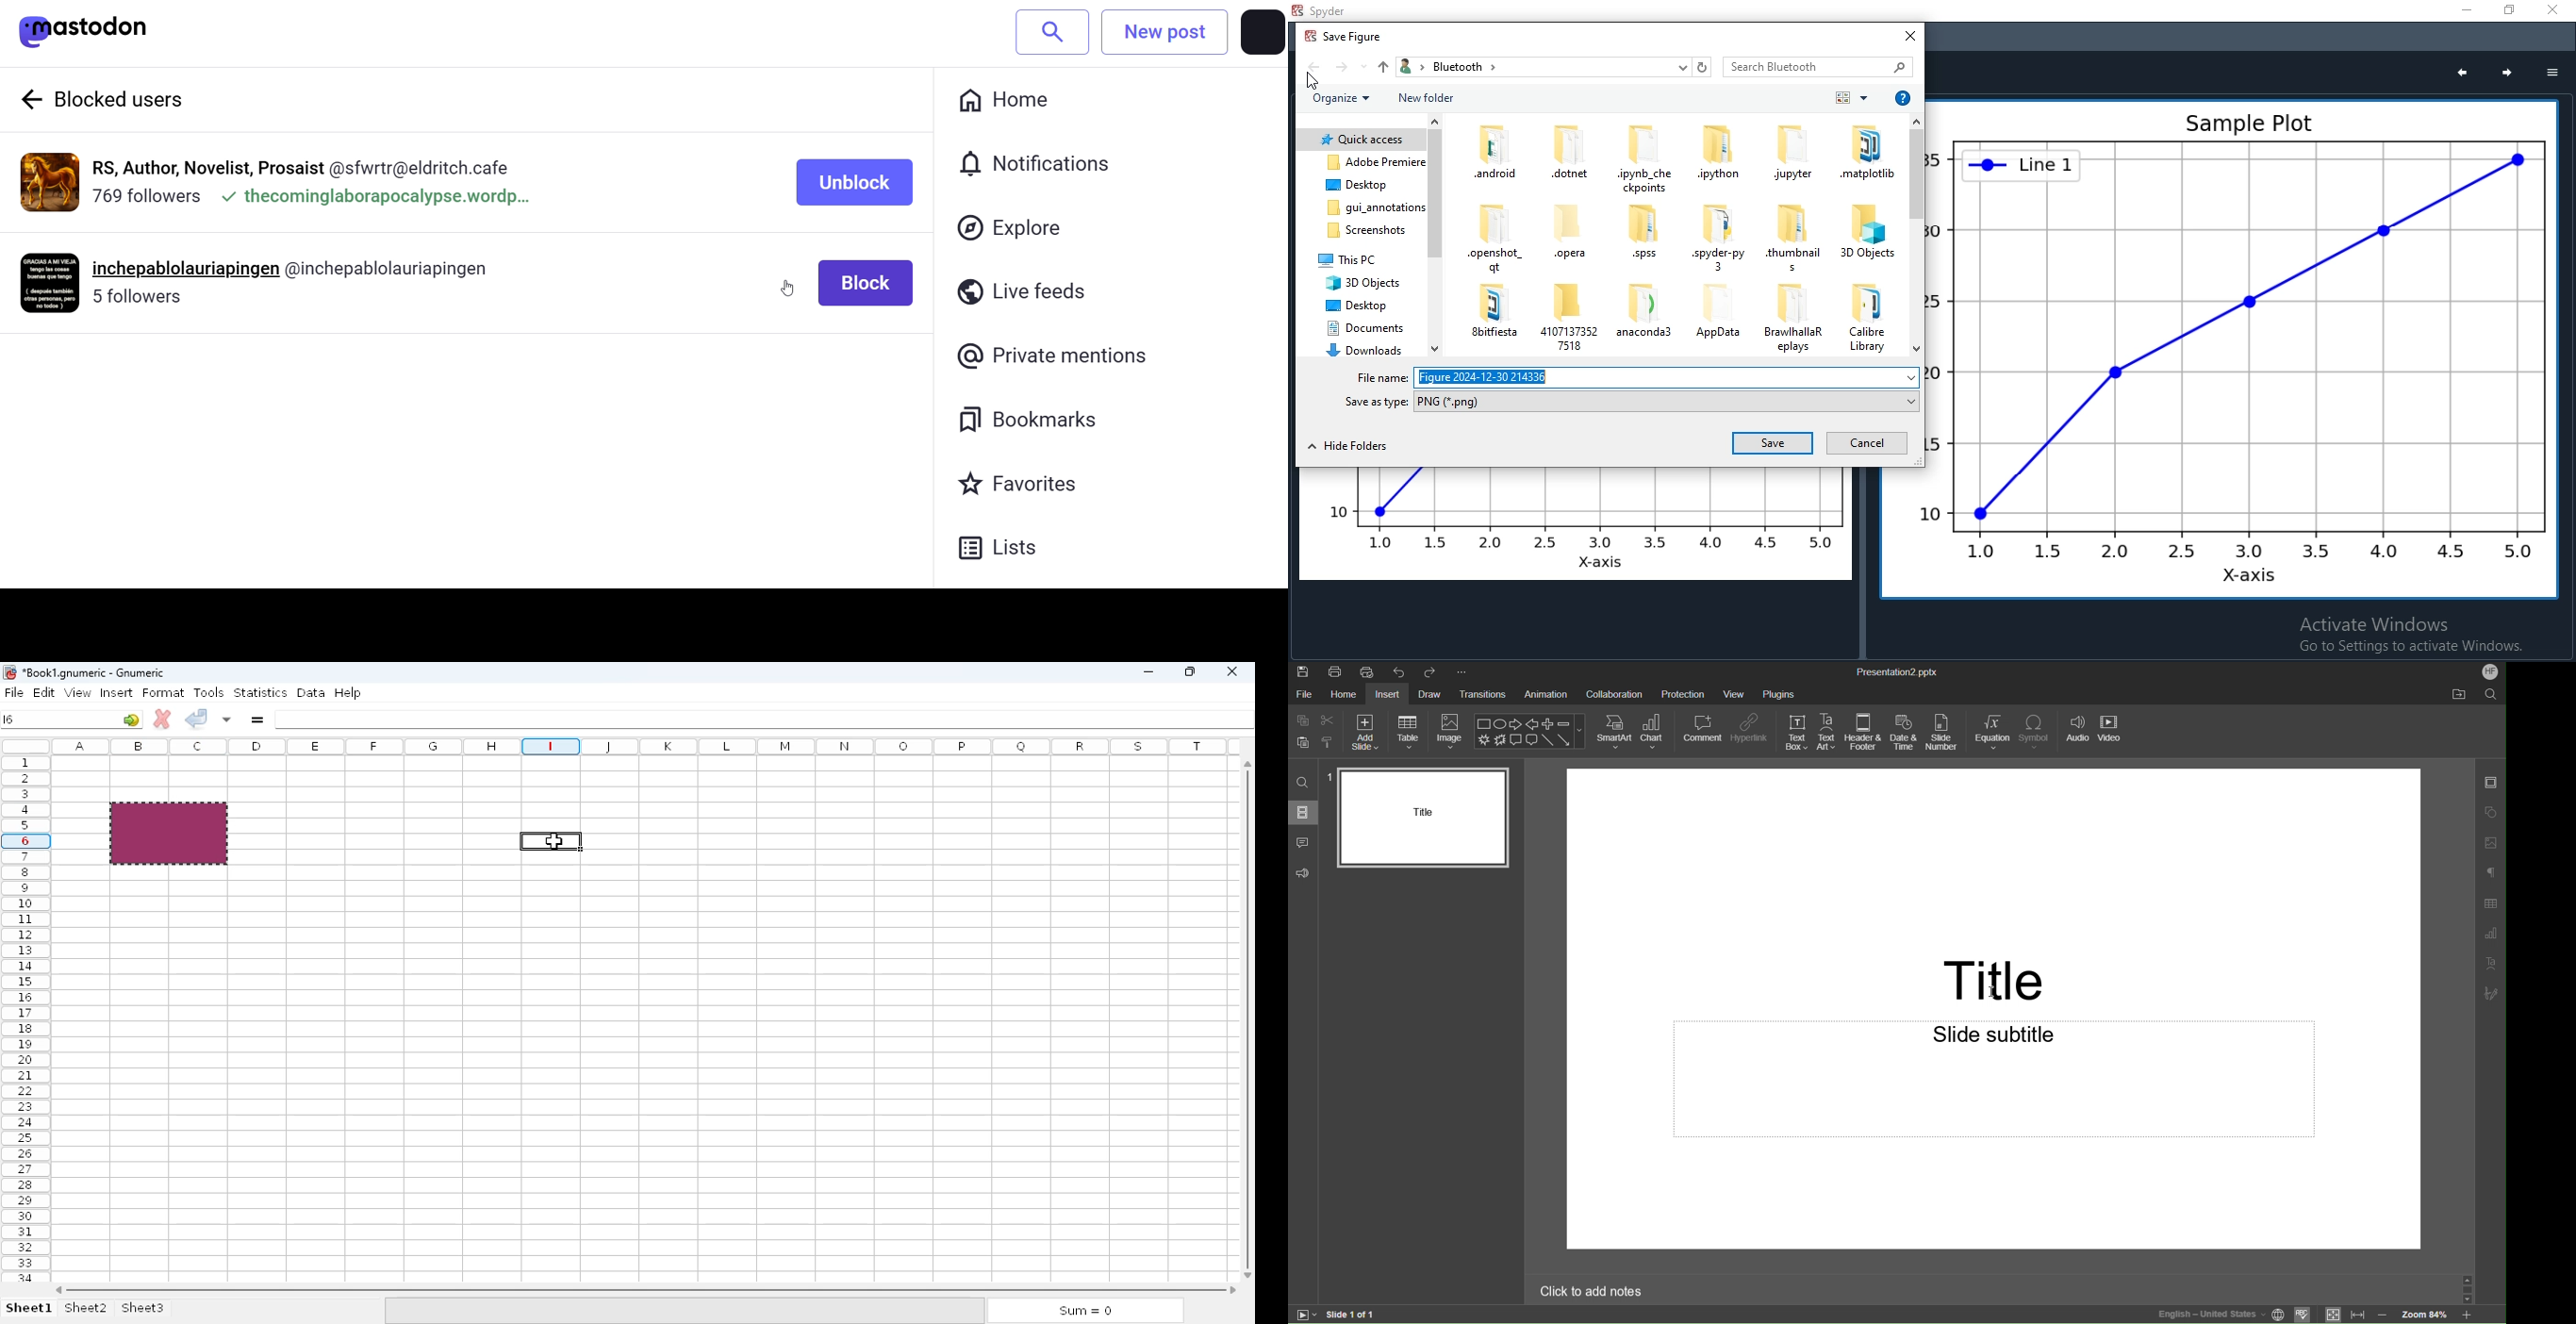 The height and width of the screenshot is (1344, 2576). What do you see at coordinates (1793, 318) in the screenshot?
I see `files` at bounding box center [1793, 318].